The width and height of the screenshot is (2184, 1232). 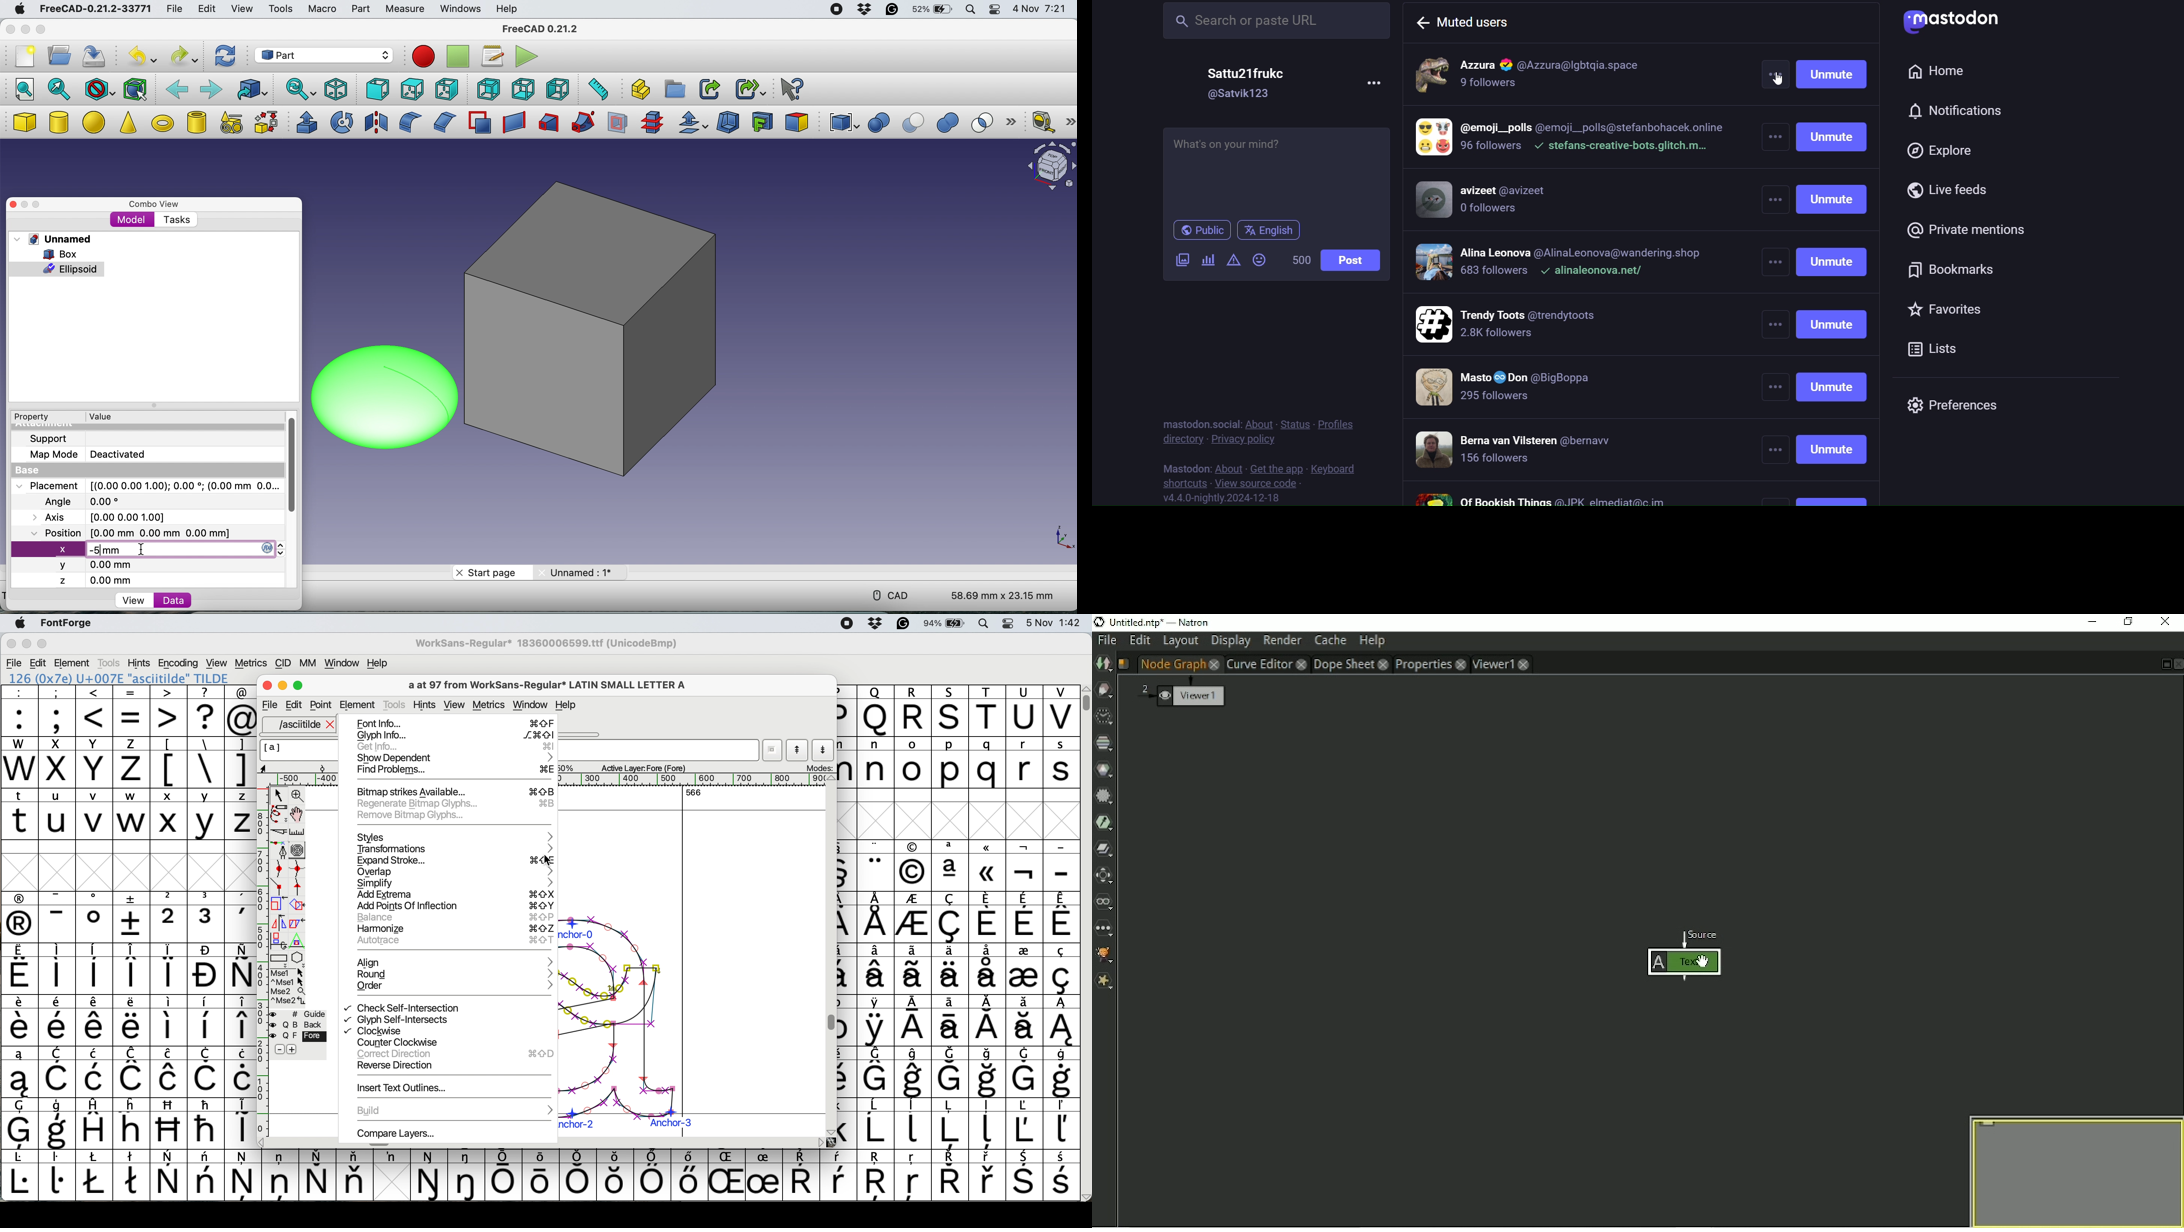 What do you see at coordinates (1277, 470) in the screenshot?
I see `get the app` at bounding box center [1277, 470].